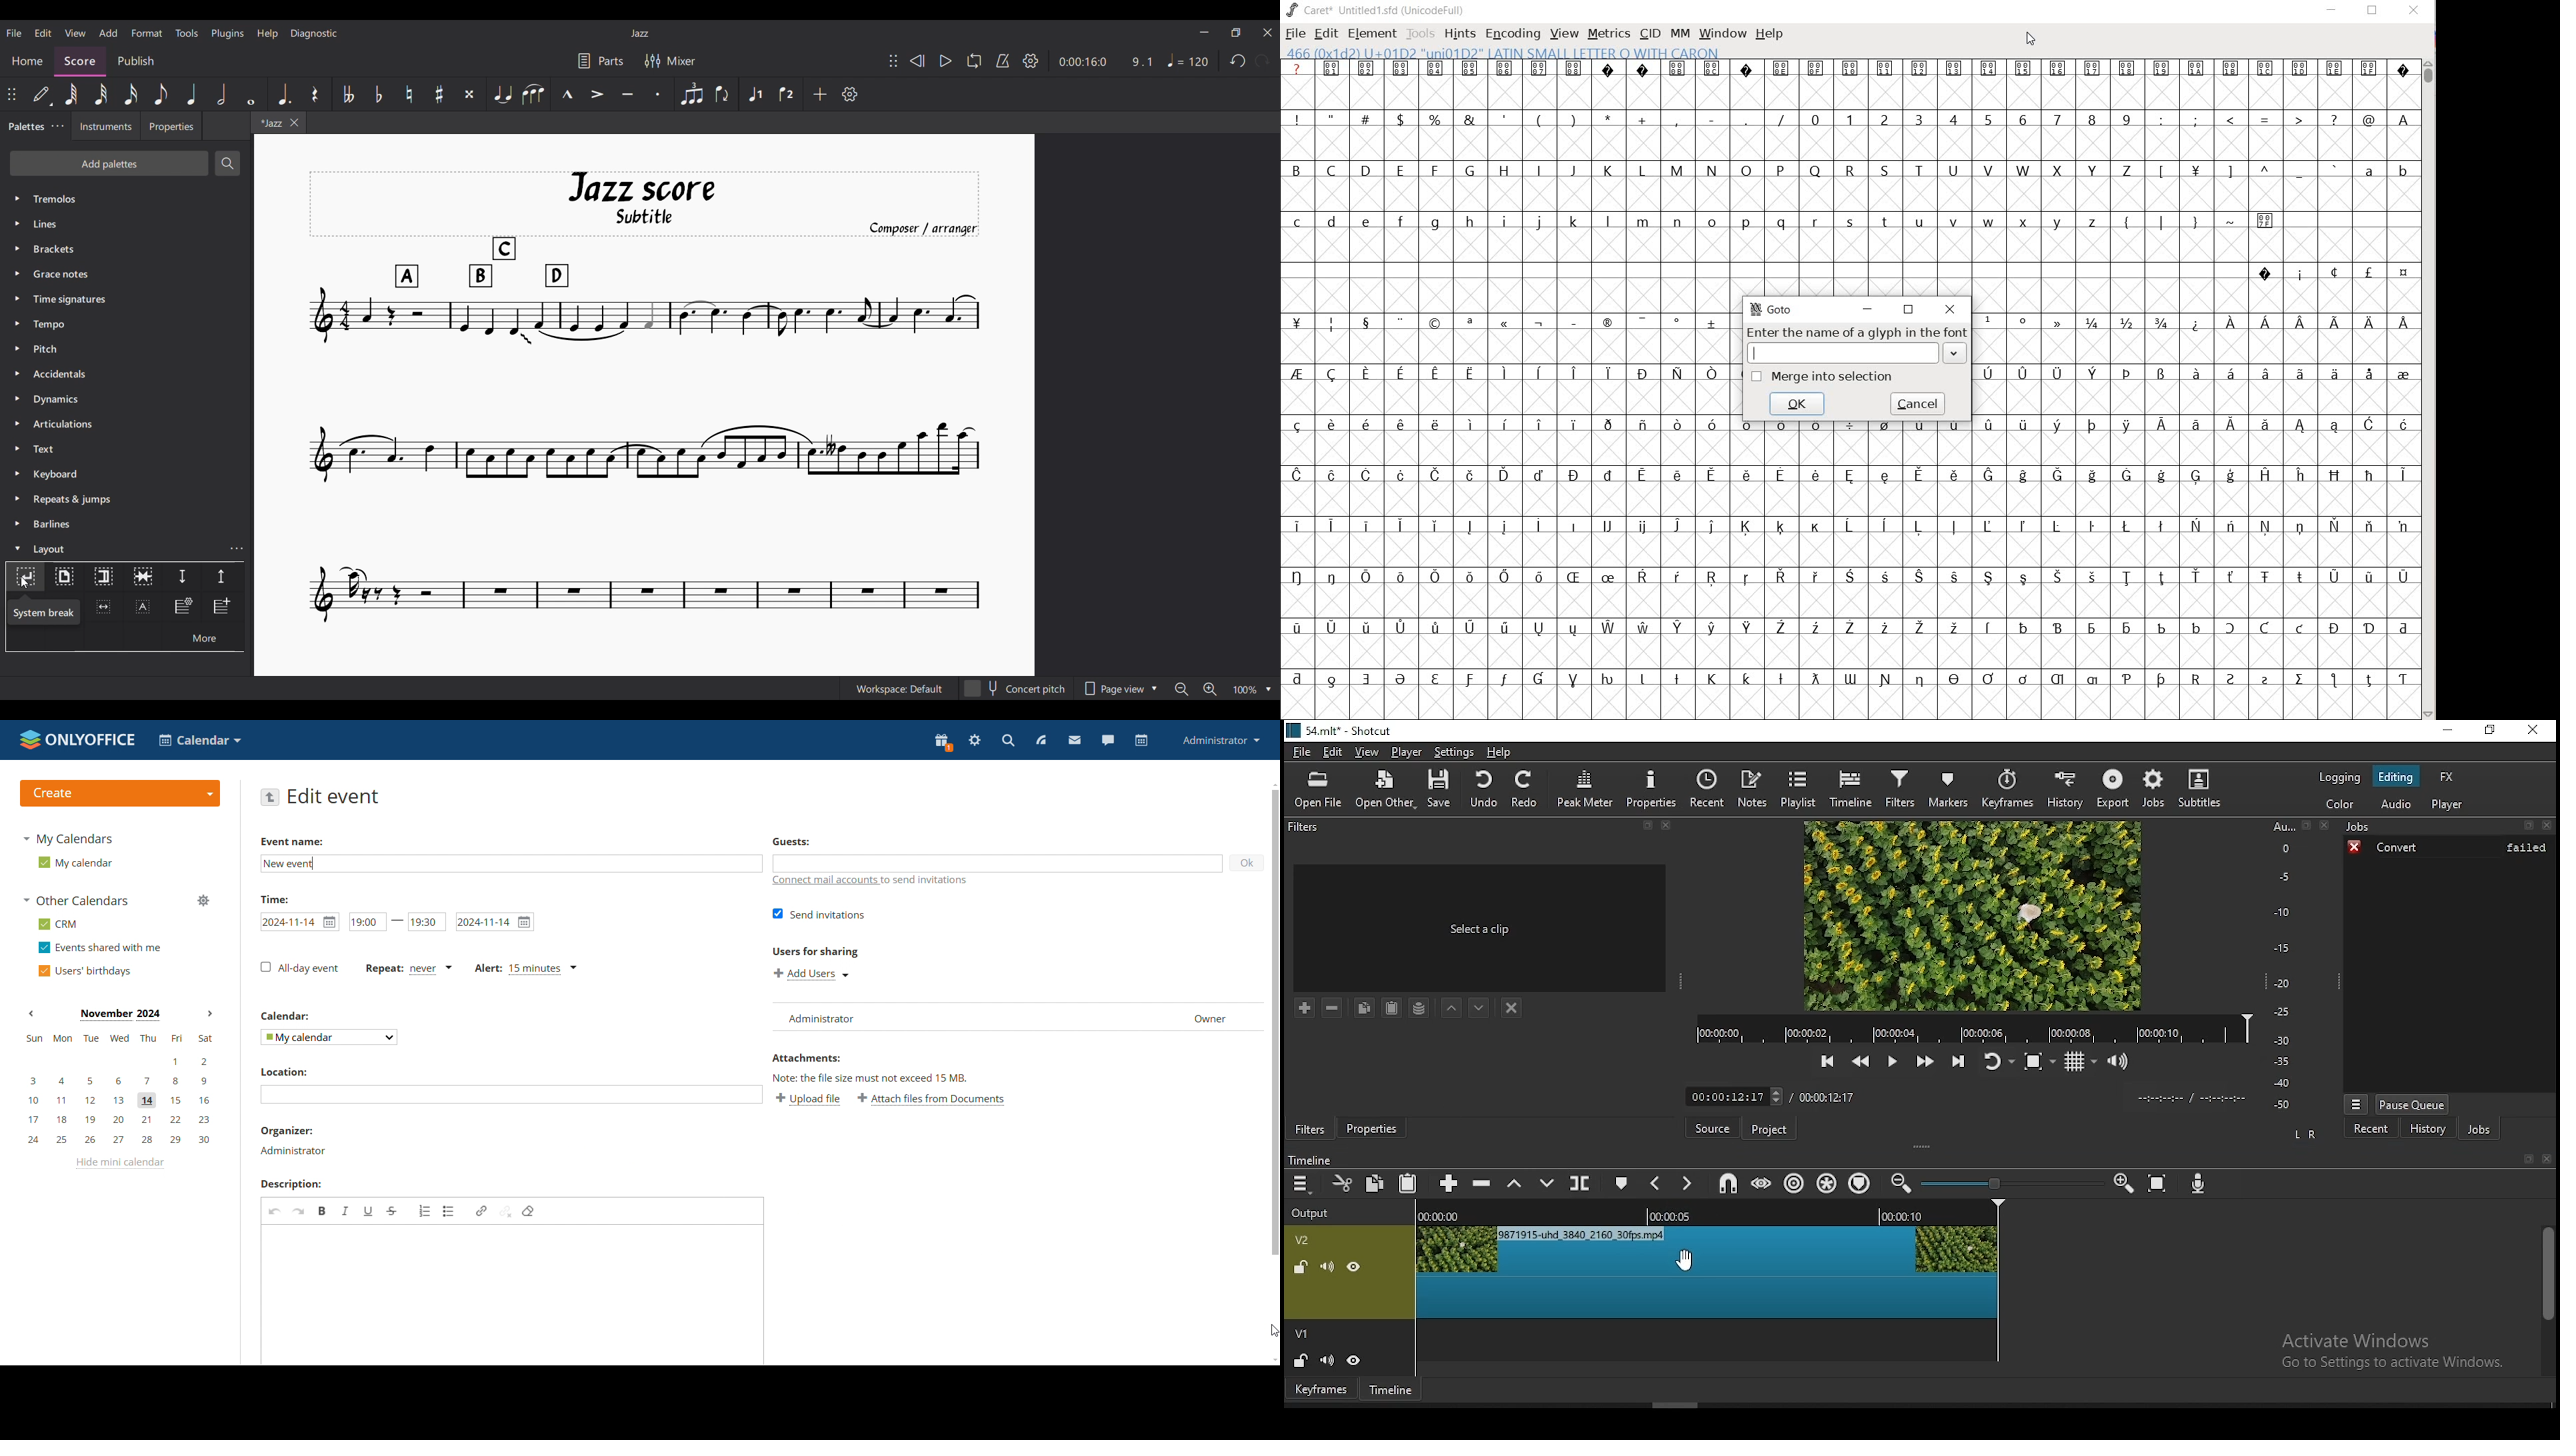 This screenshot has width=2576, height=1456. What do you see at coordinates (1479, 1008) in the screenshot?
I see `move filter down` at bounding box center [1479, 1008].